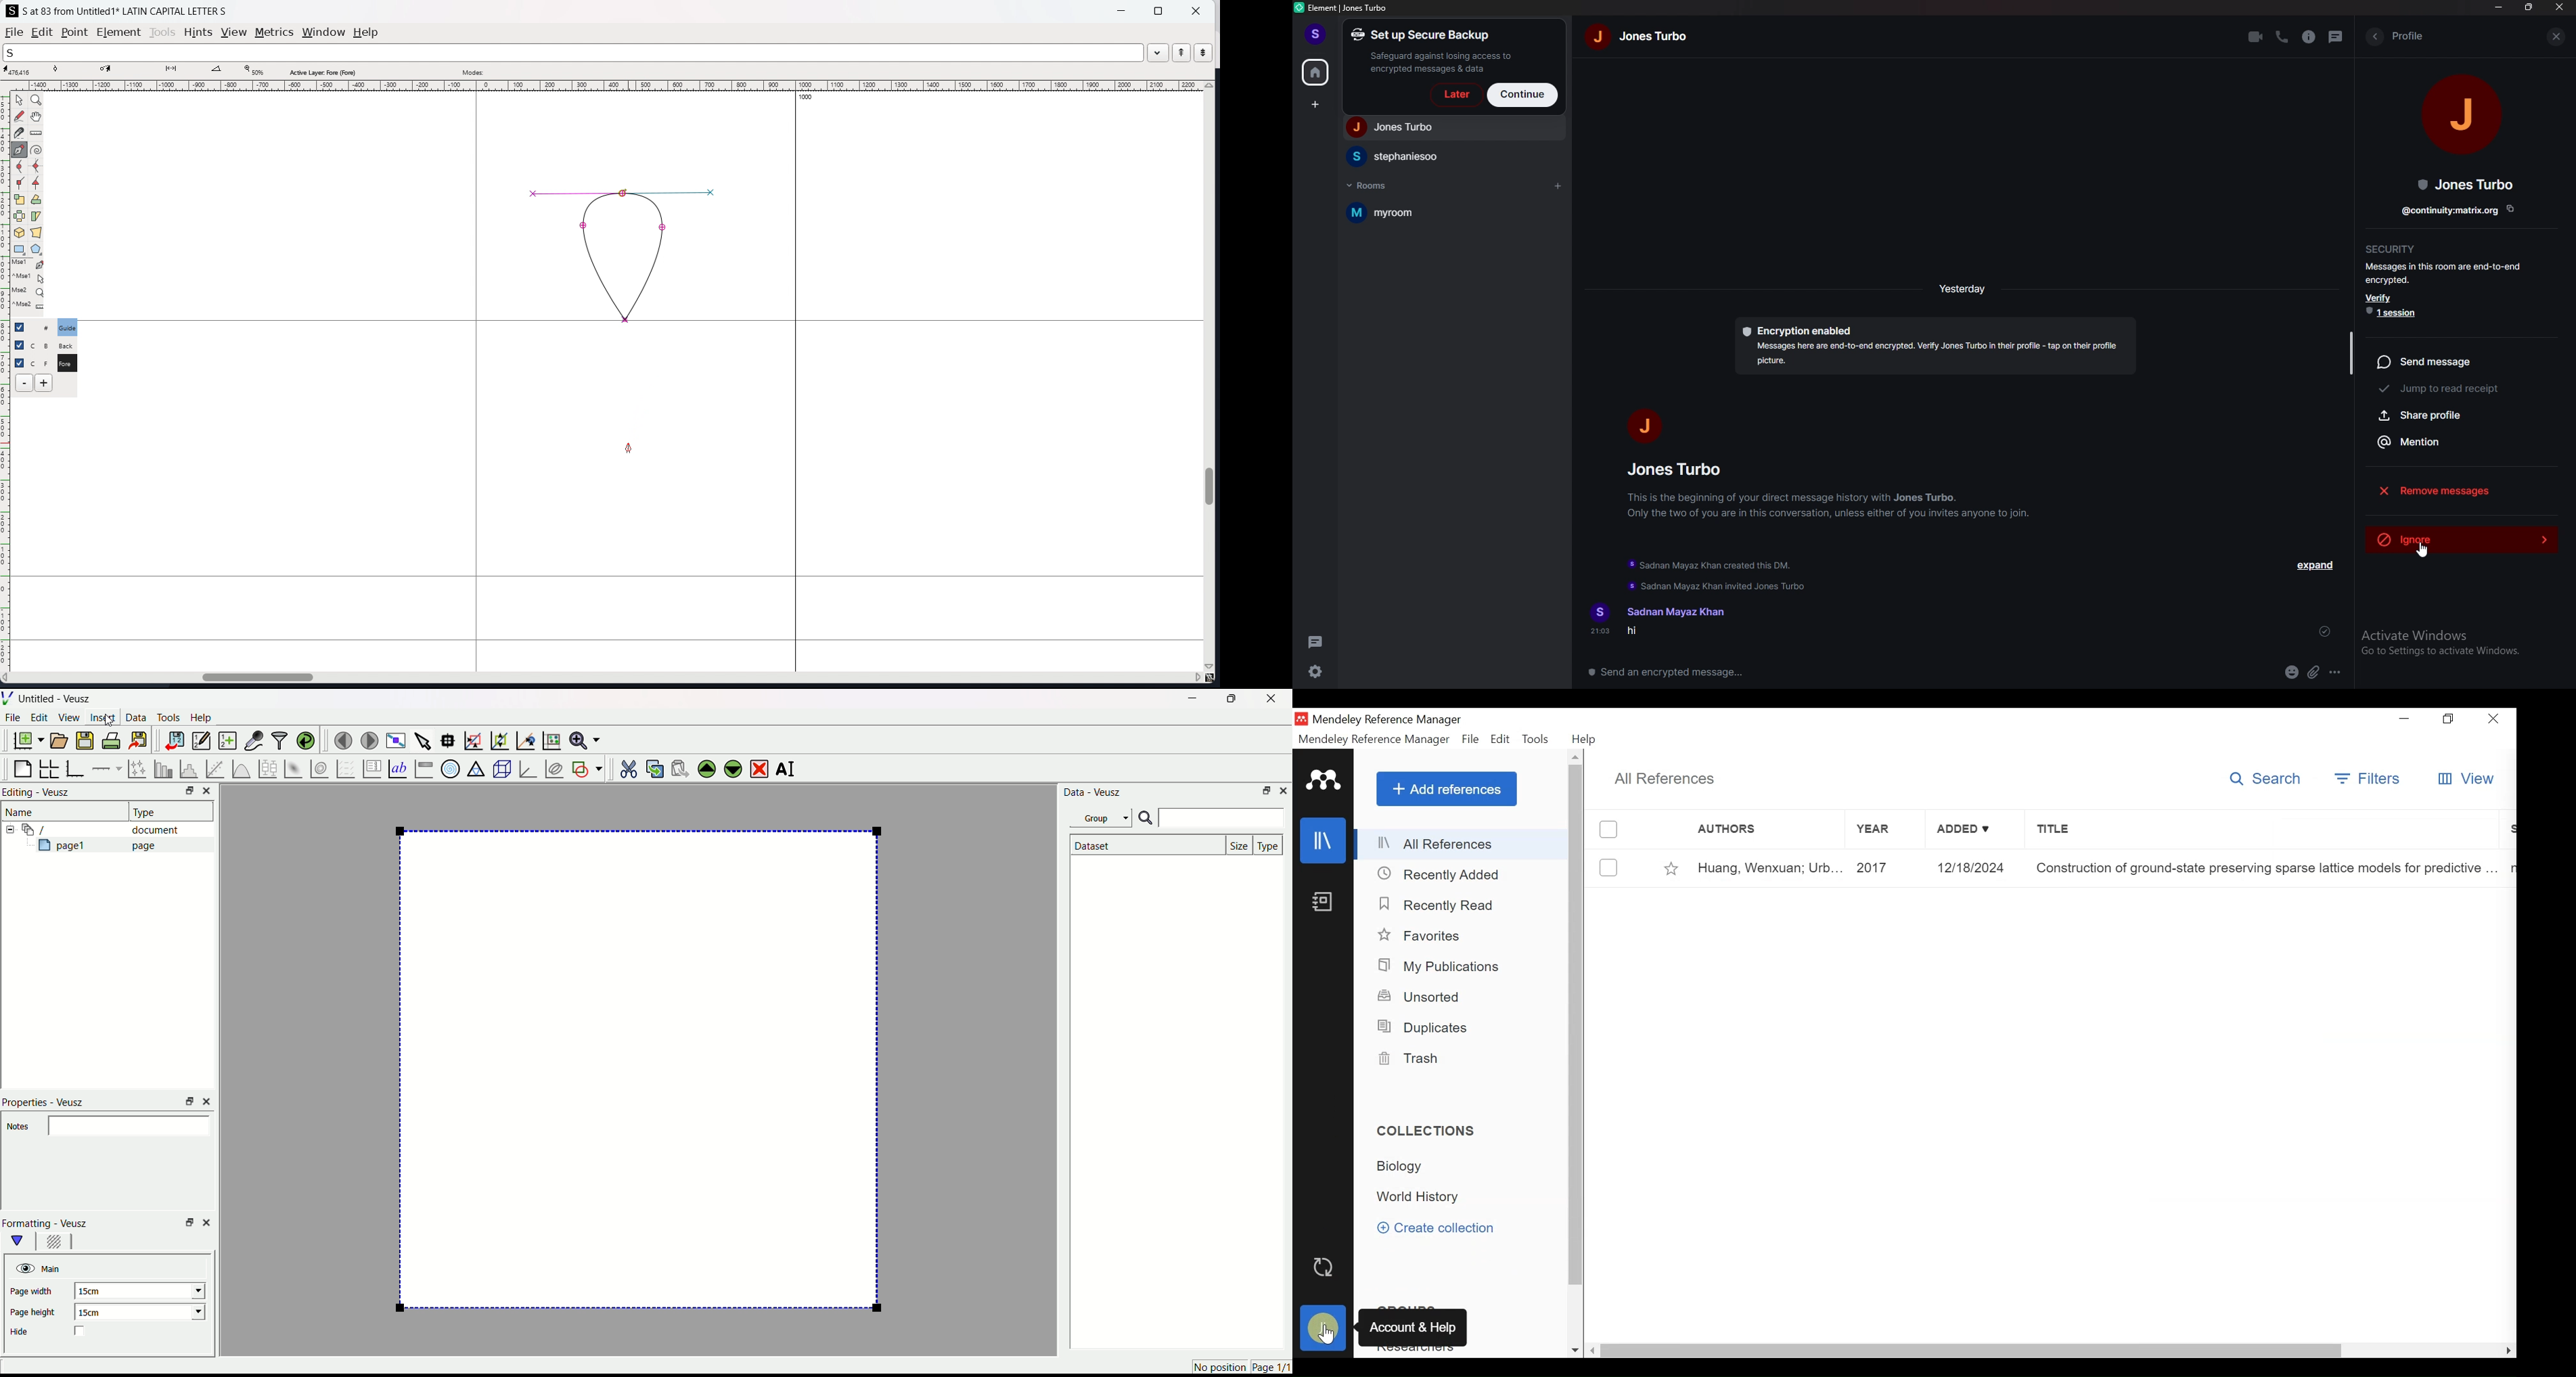  What do you see at coordinates (2336, 673) in the screenshot?
I see `options` at bounding box center [2336, 673].